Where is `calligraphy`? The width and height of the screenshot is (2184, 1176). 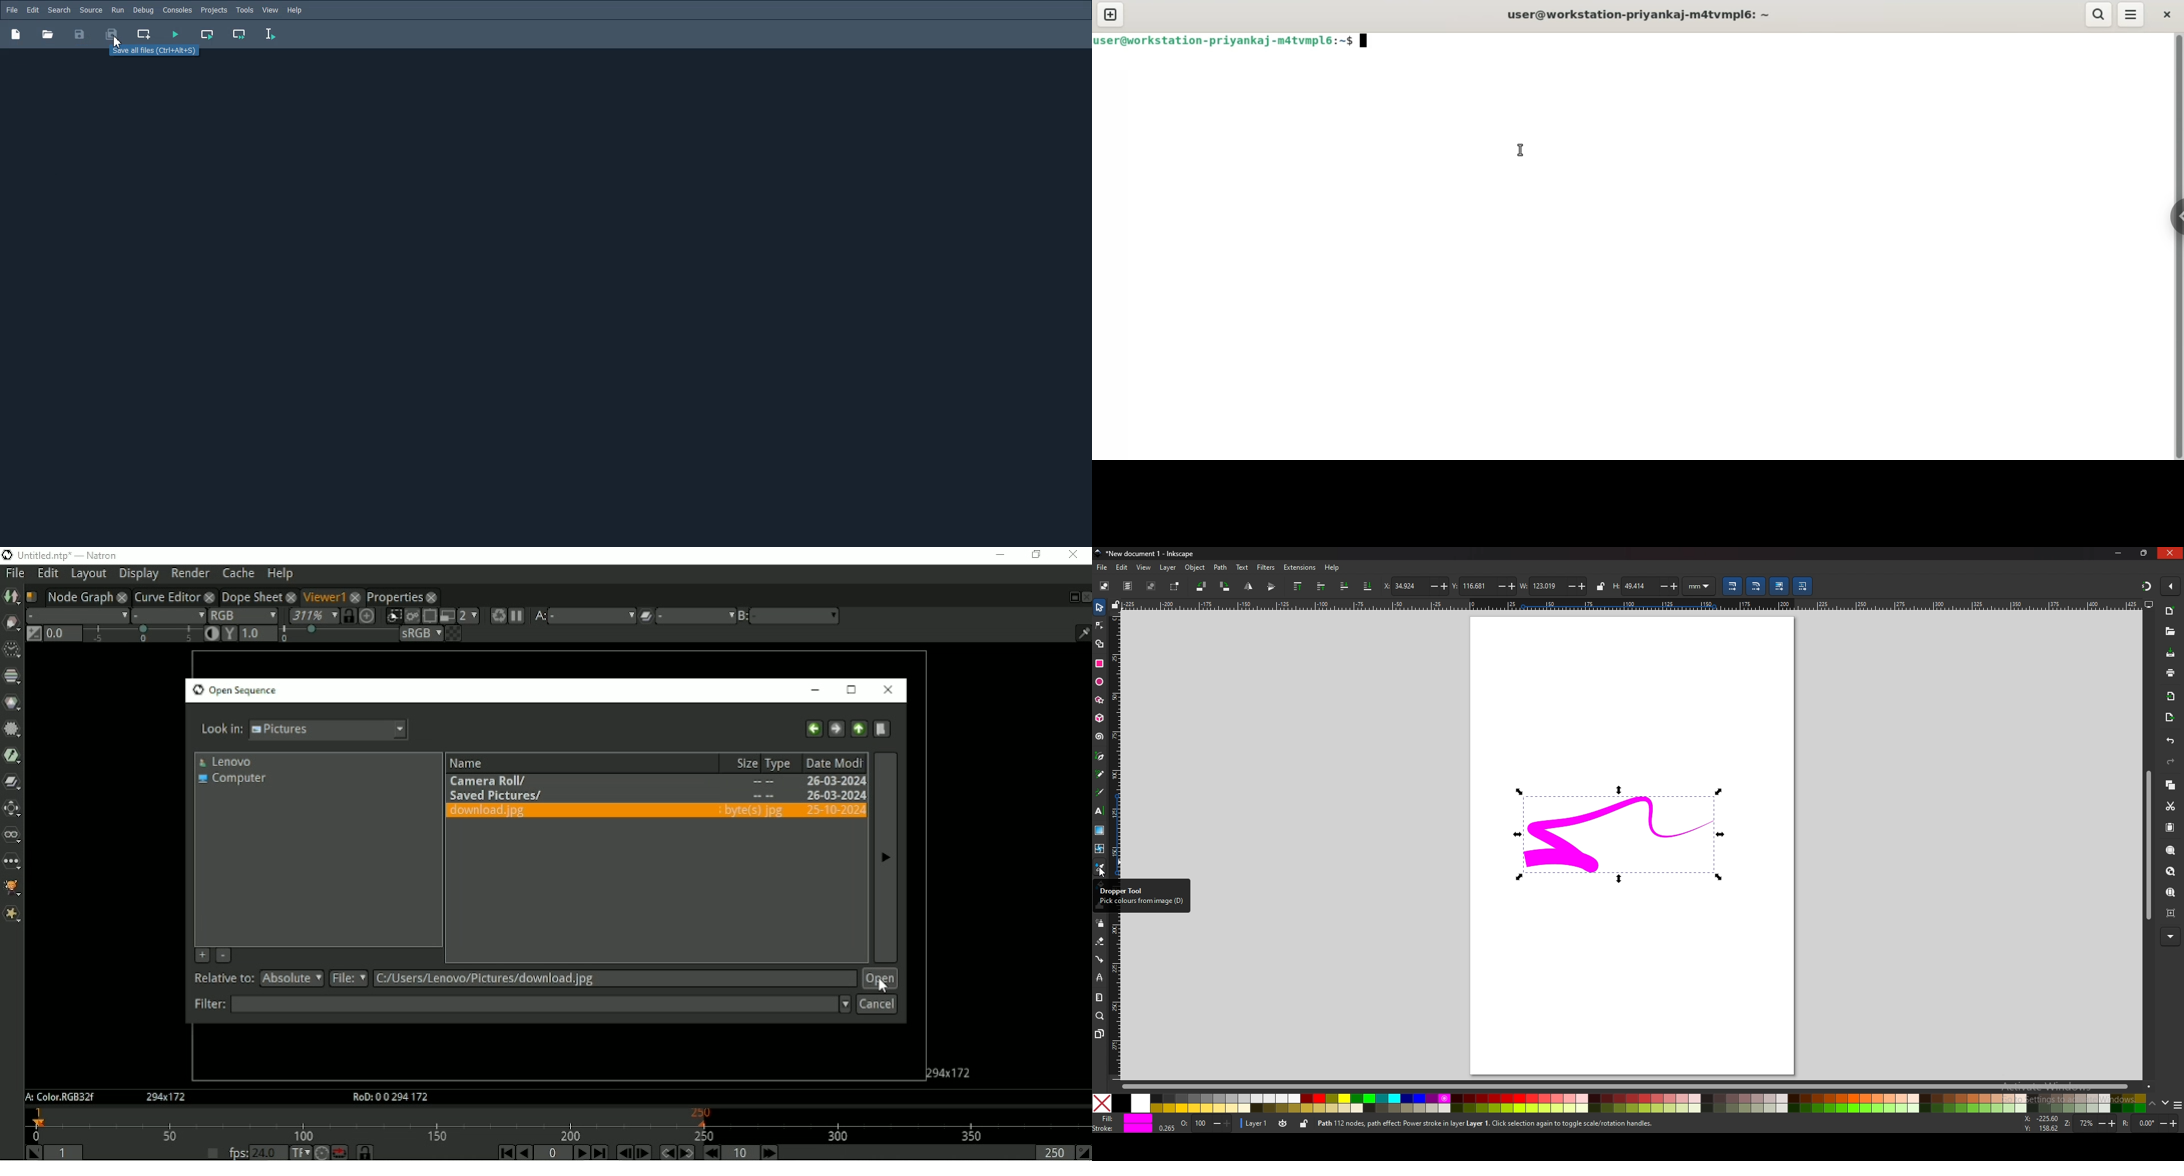 calligraphy is located at coordinates (1099, 792).